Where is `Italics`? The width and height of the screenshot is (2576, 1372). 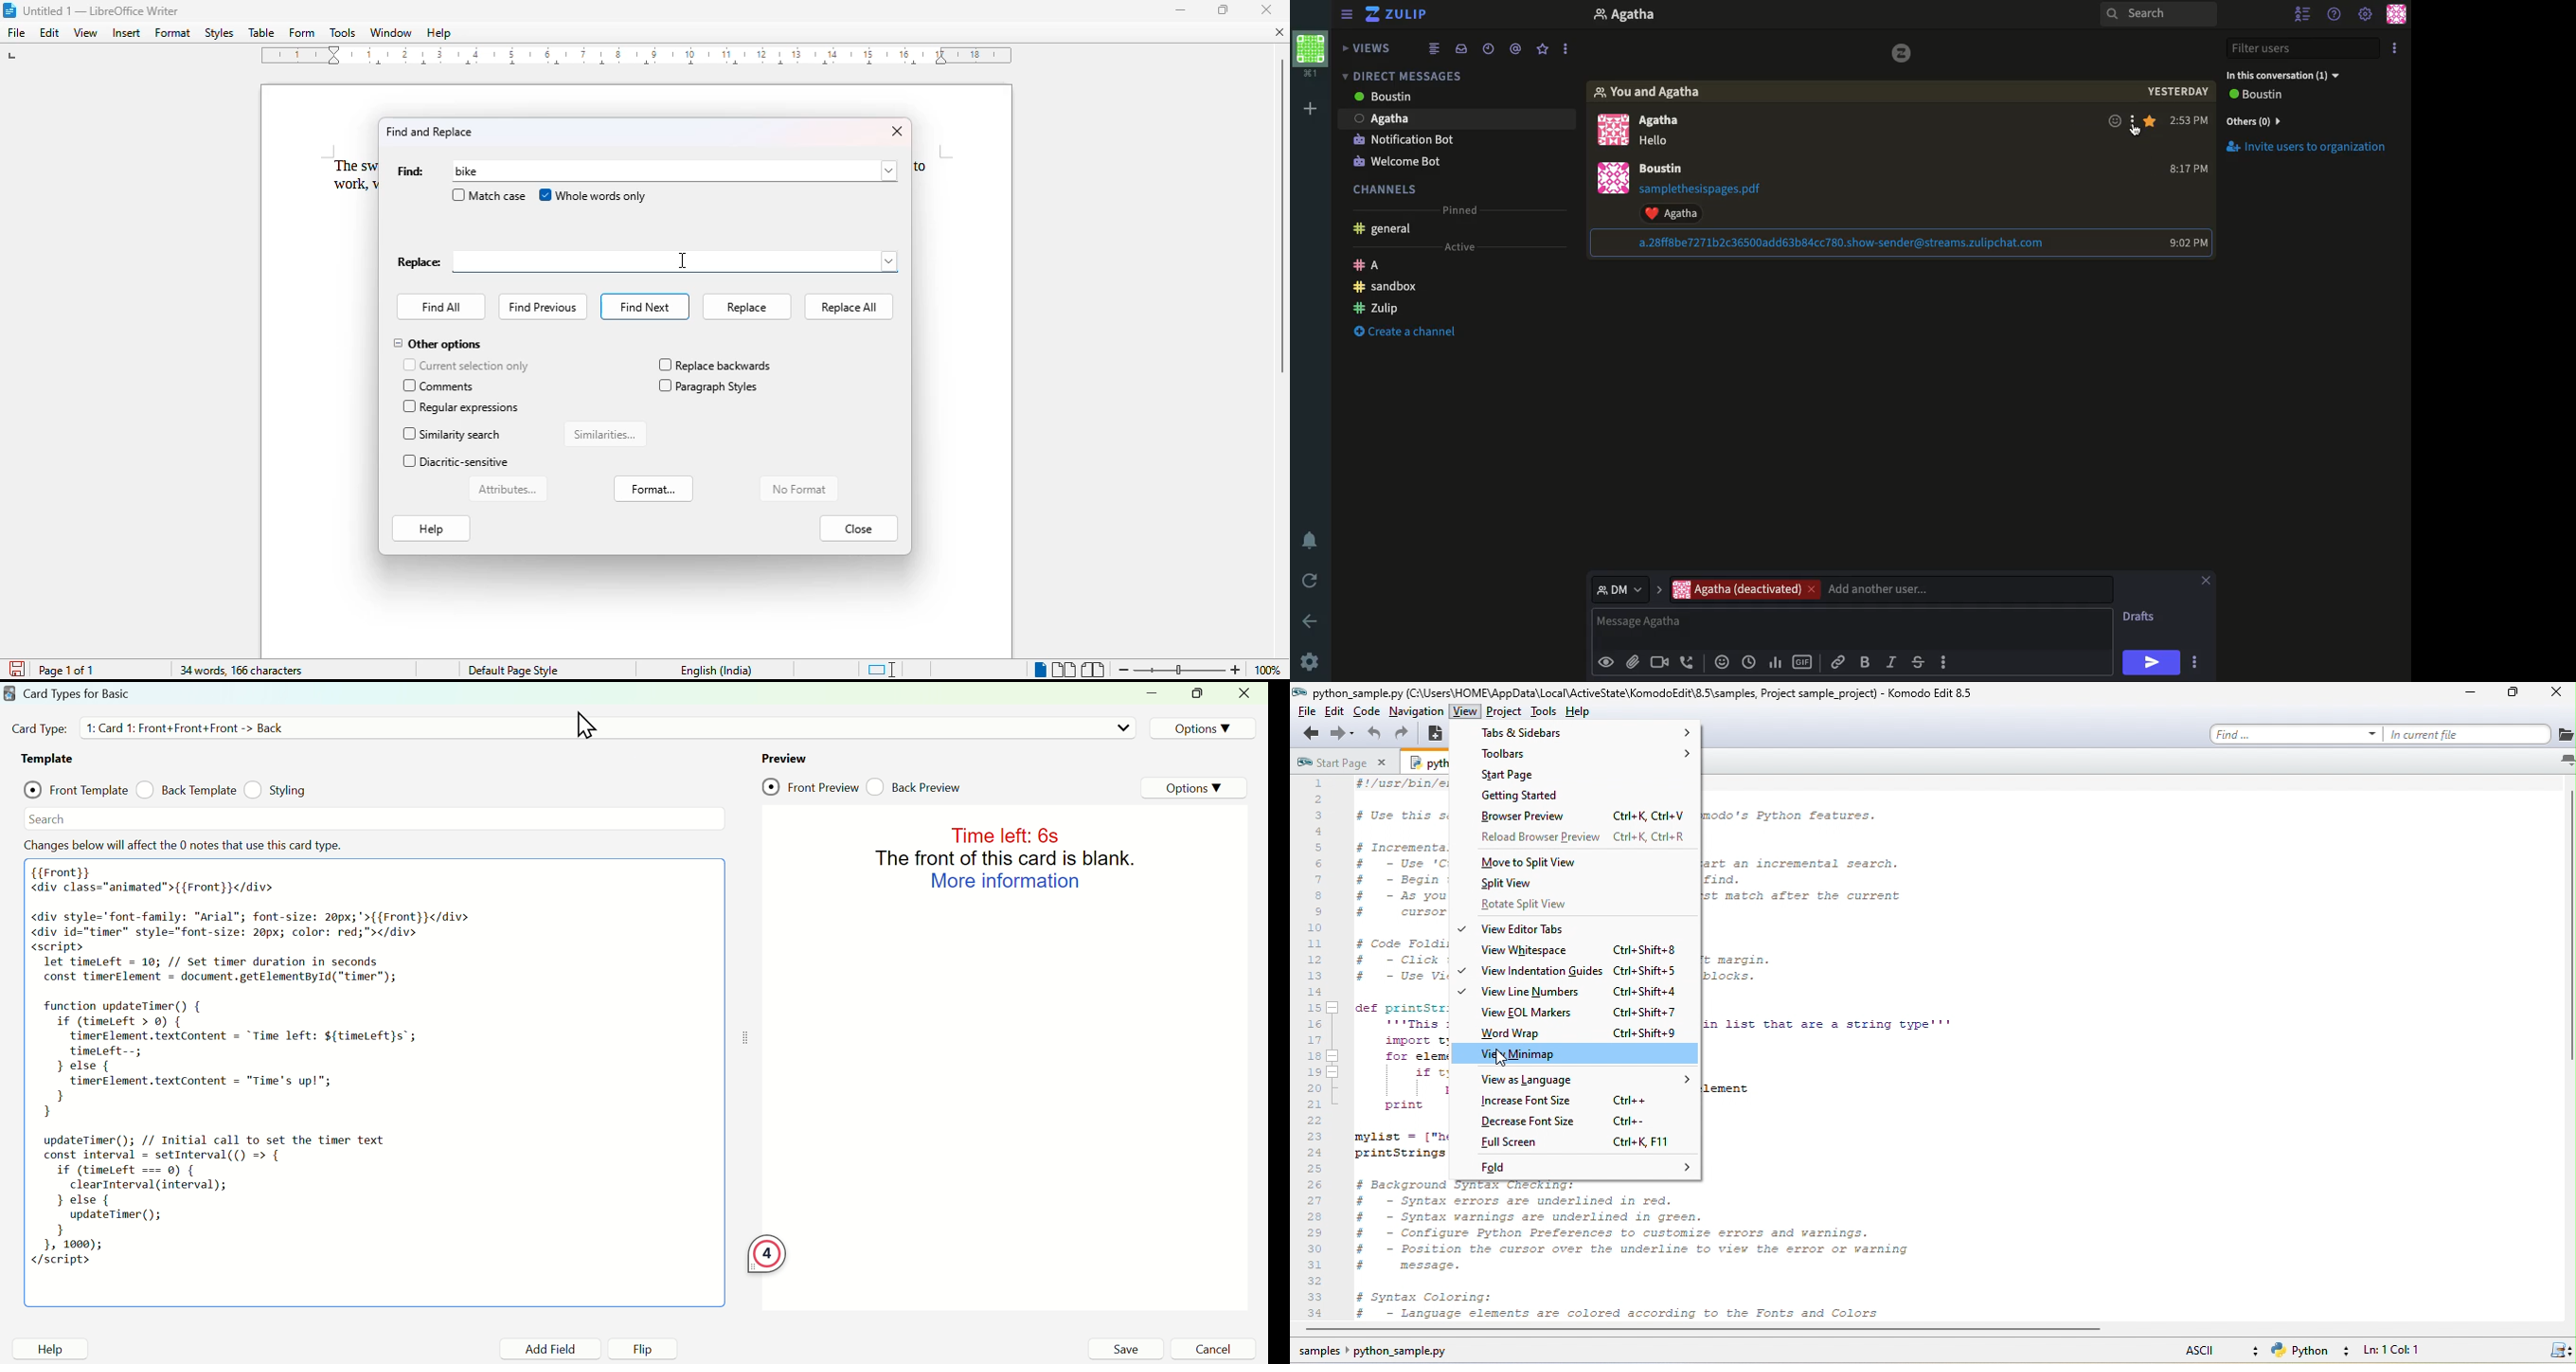 Italics is located at coordinates (1891, 661).